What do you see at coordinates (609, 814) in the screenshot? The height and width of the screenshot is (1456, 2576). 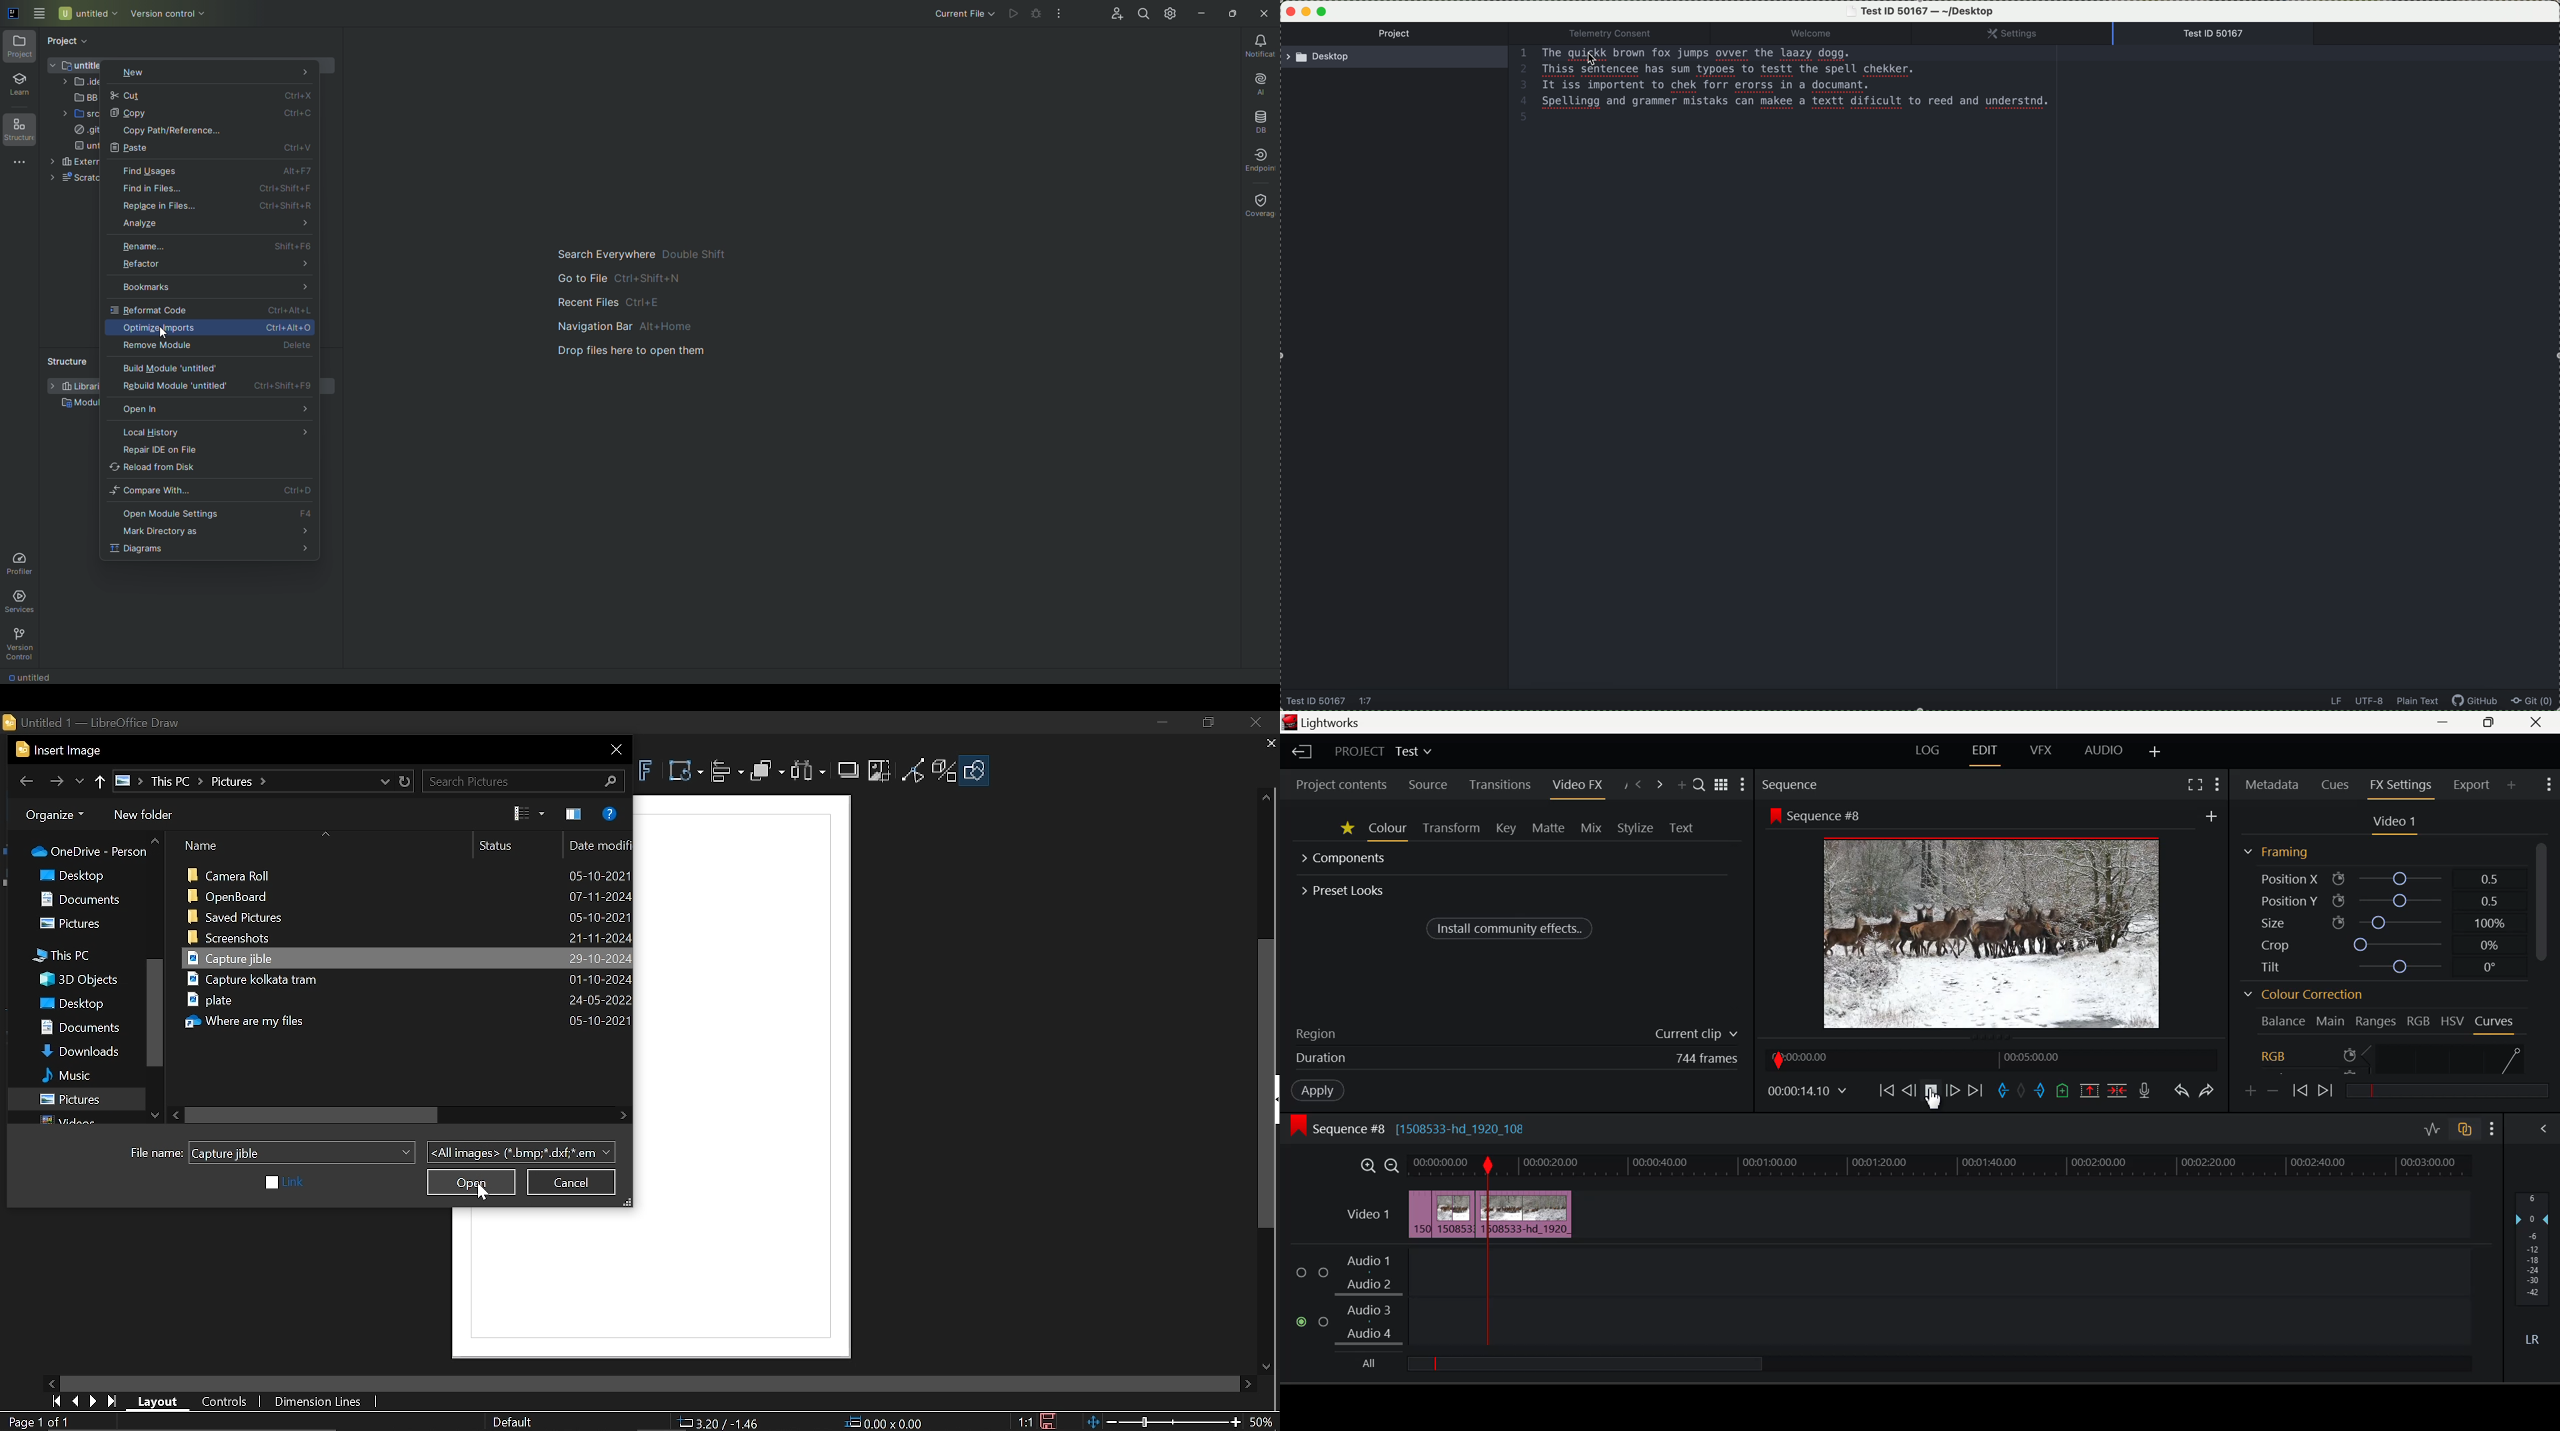 I see `Help` at bounding box center [609, 814].